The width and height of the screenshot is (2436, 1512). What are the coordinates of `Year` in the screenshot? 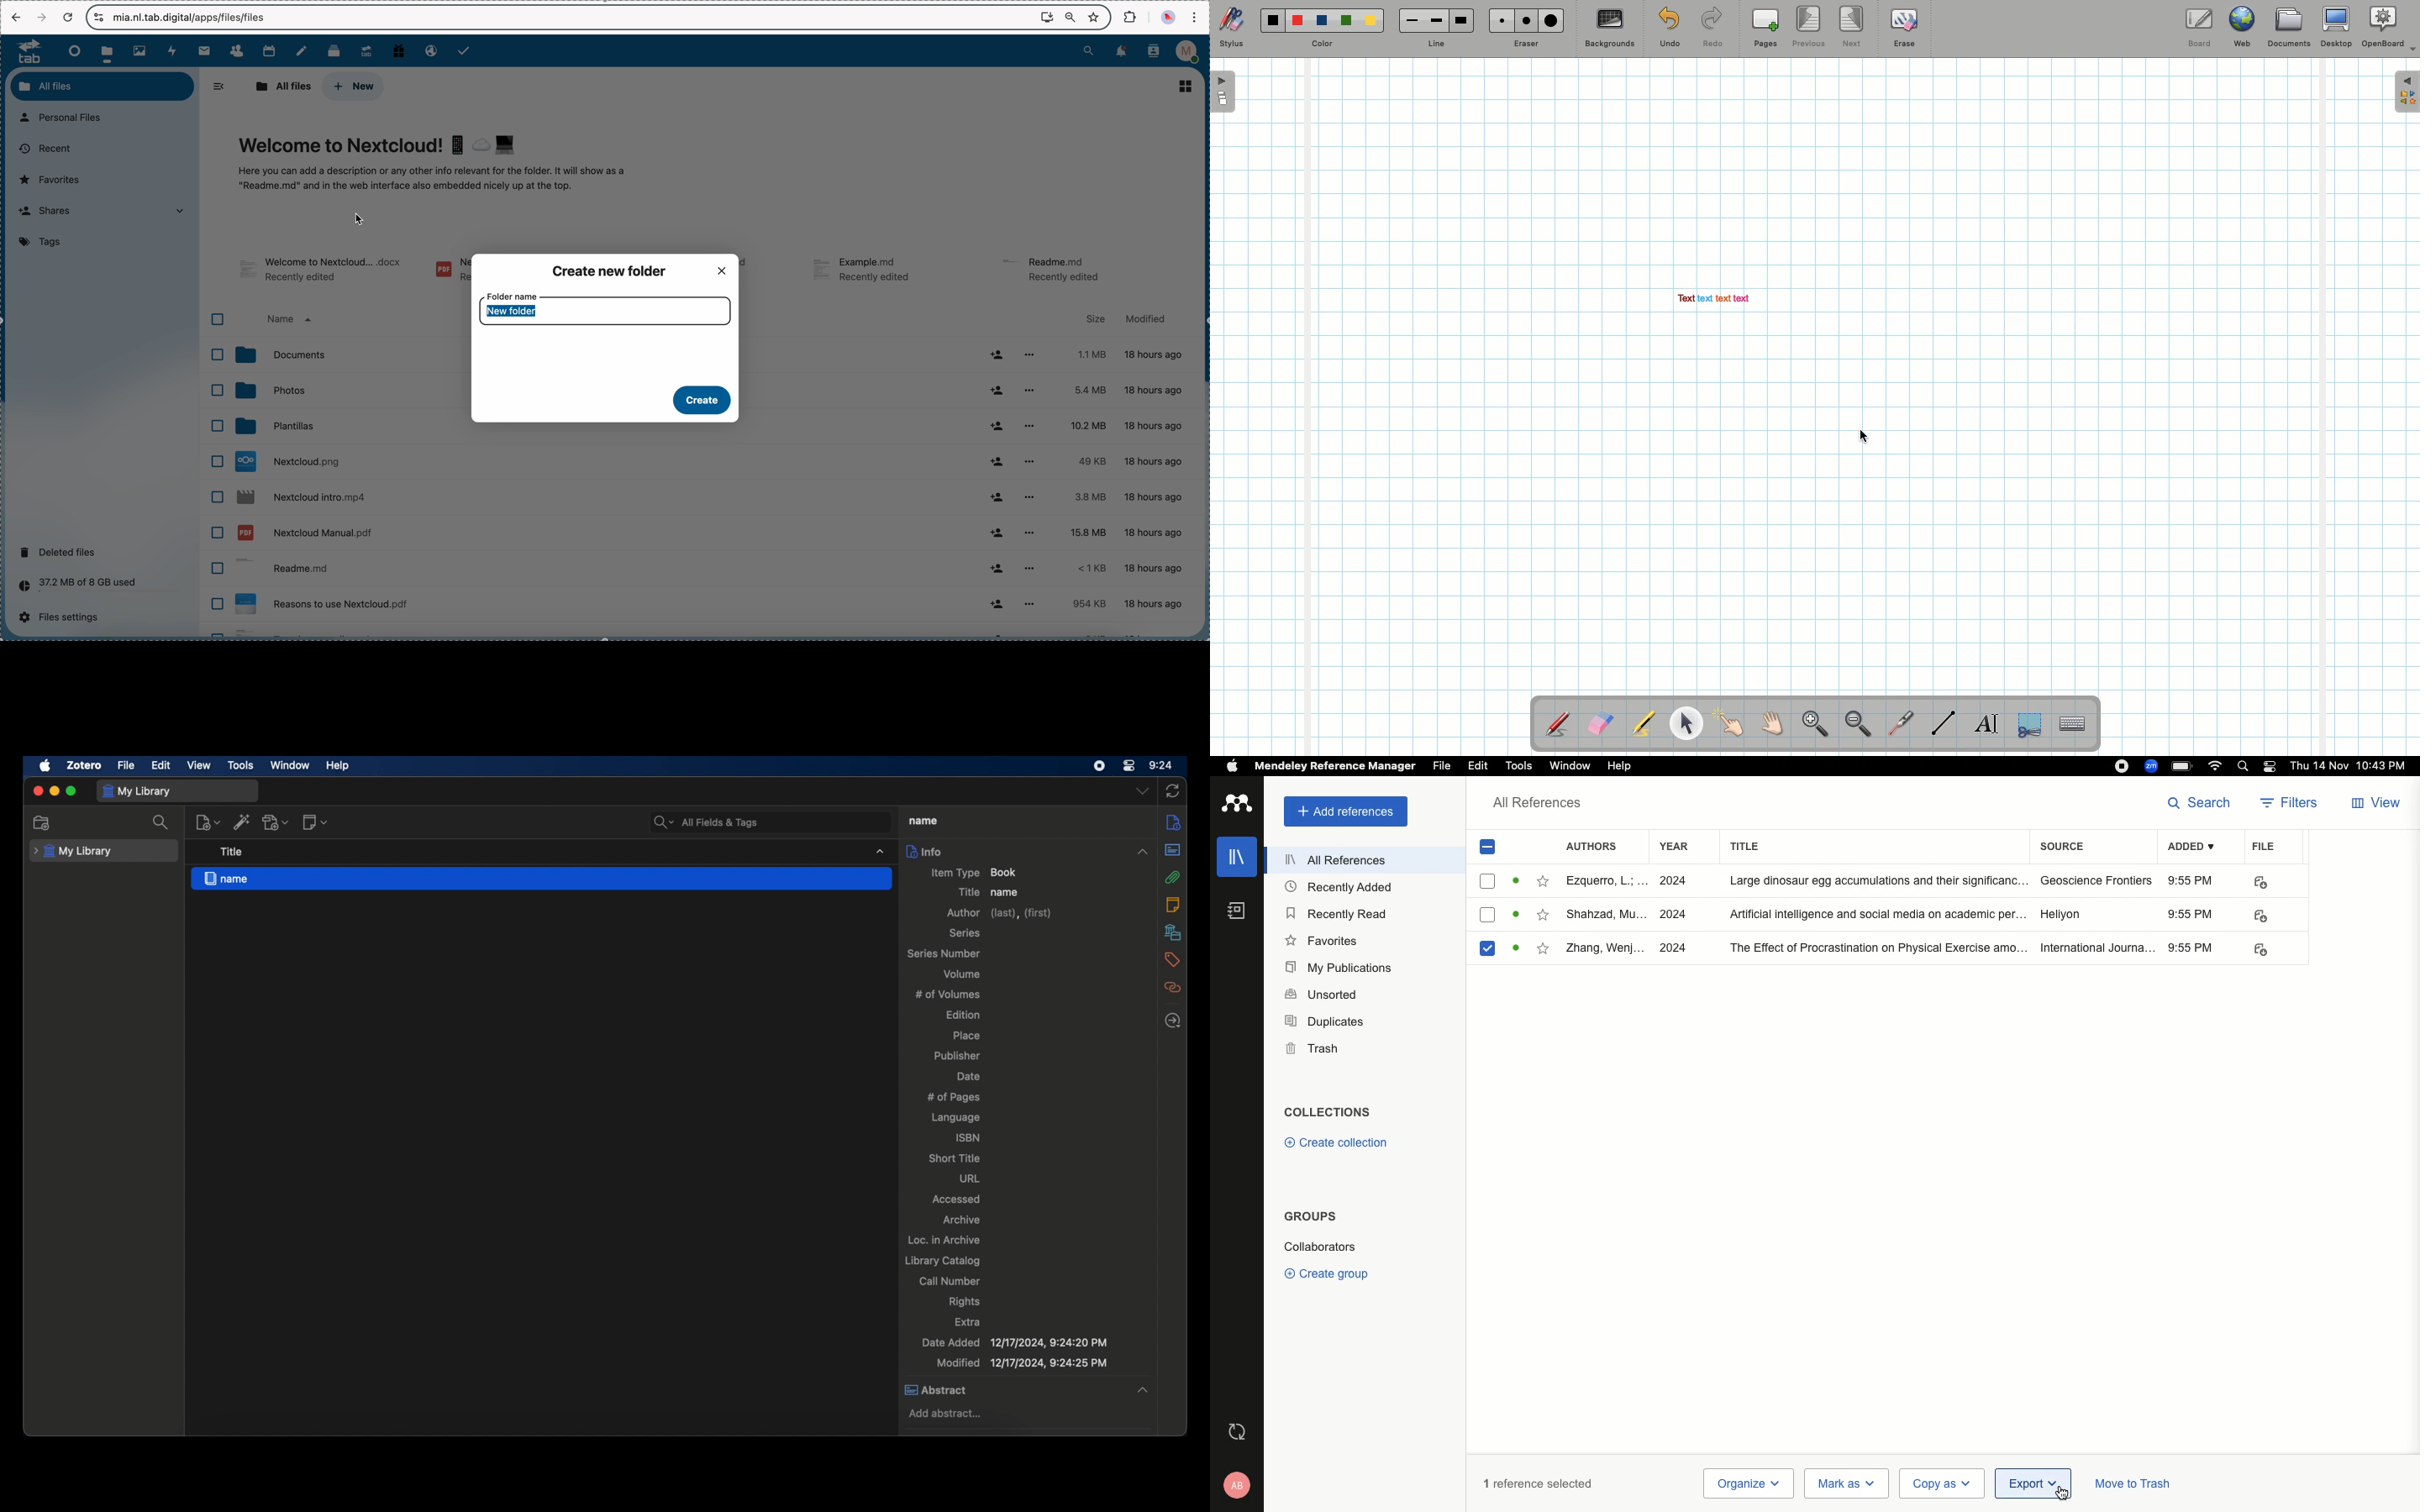 It's located at (1674, 847).